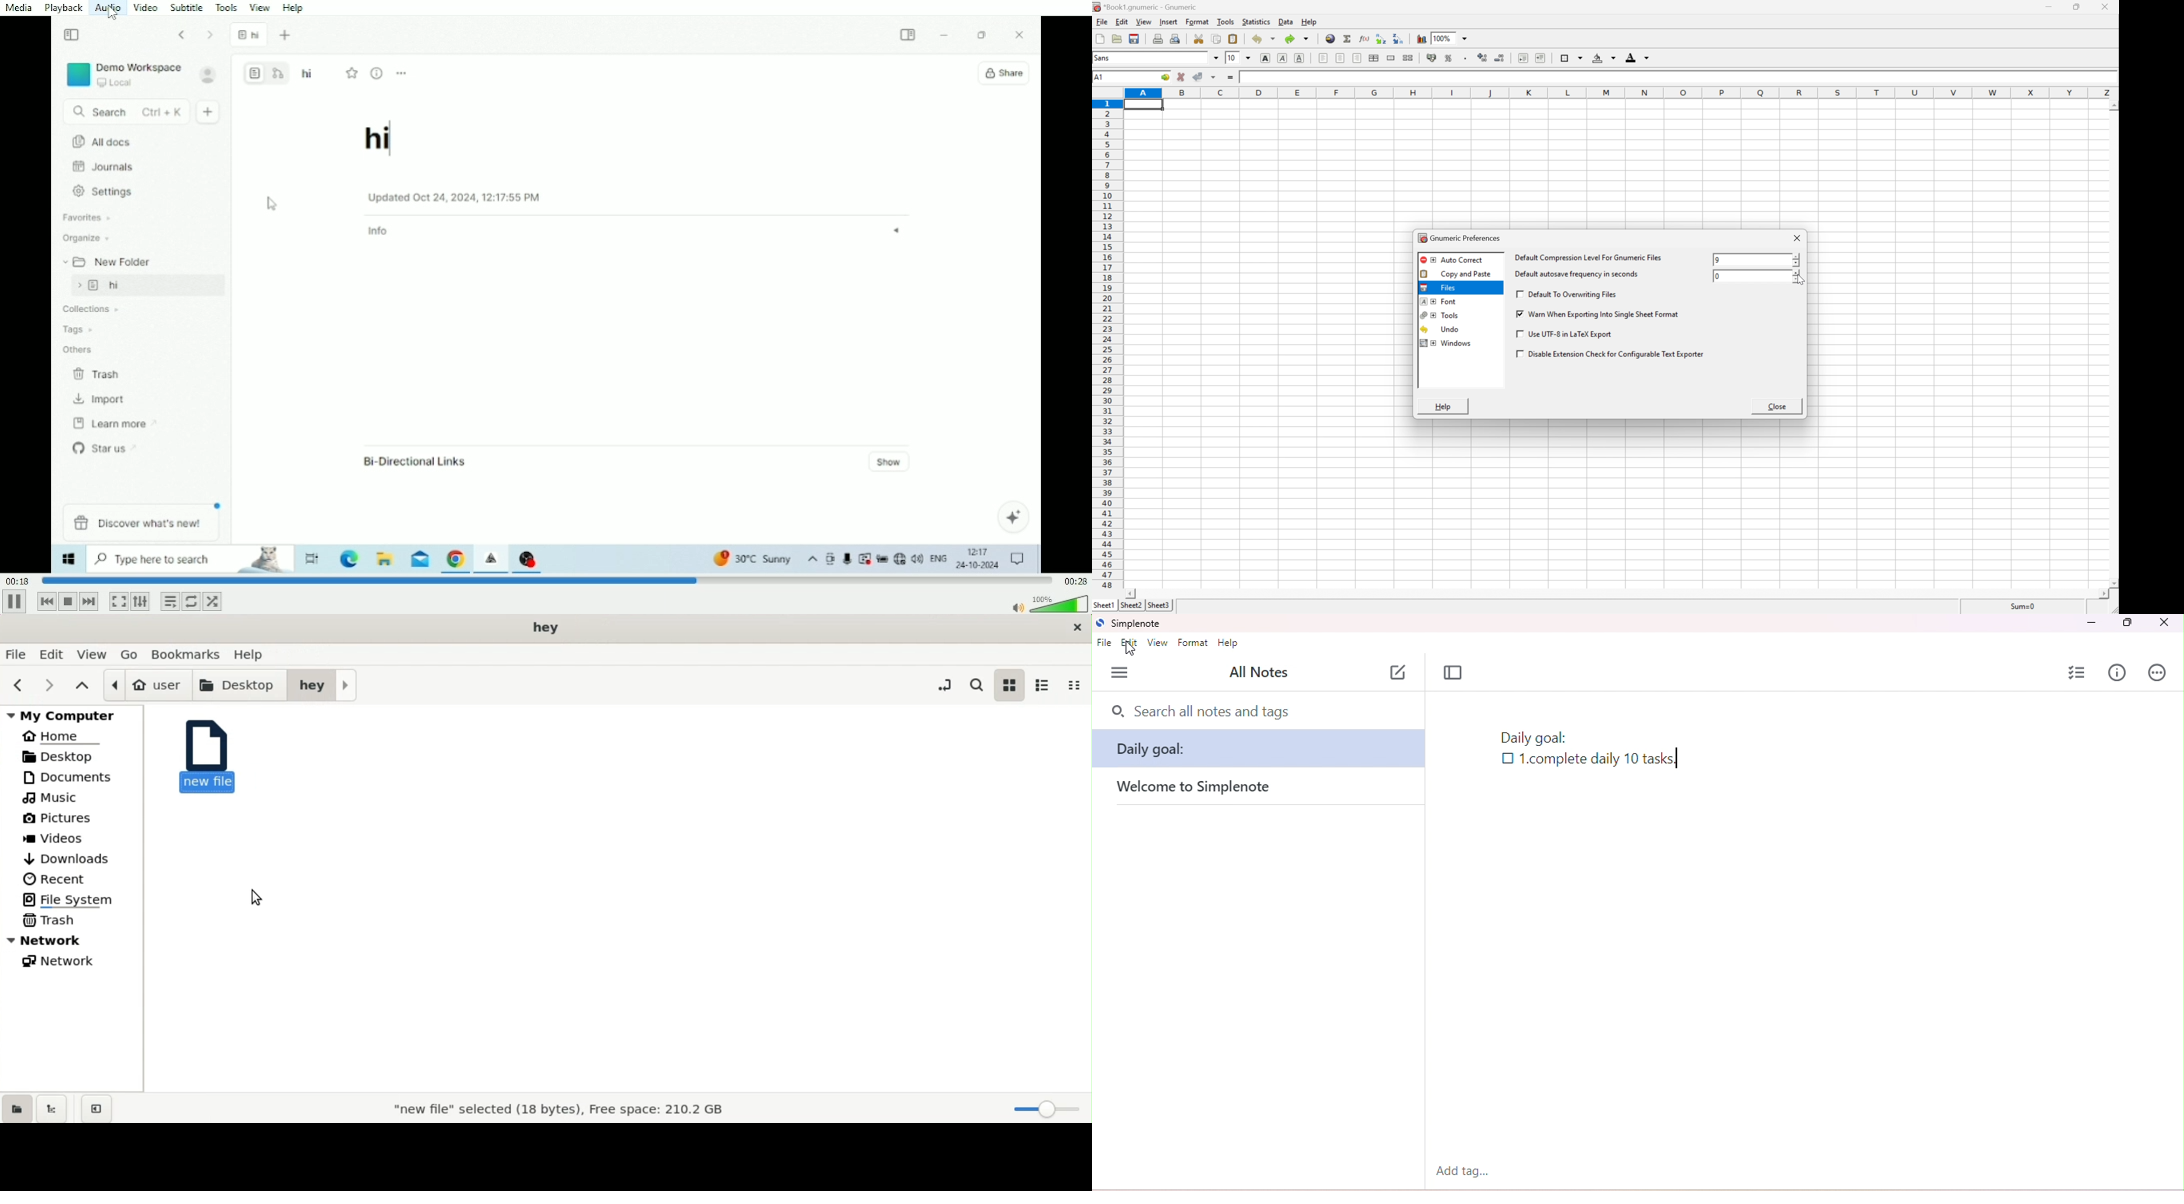 The image size is (2184, 1204). Describe the element at coordinates (66, 8) in the screenshot. I see `Playback` at that location.